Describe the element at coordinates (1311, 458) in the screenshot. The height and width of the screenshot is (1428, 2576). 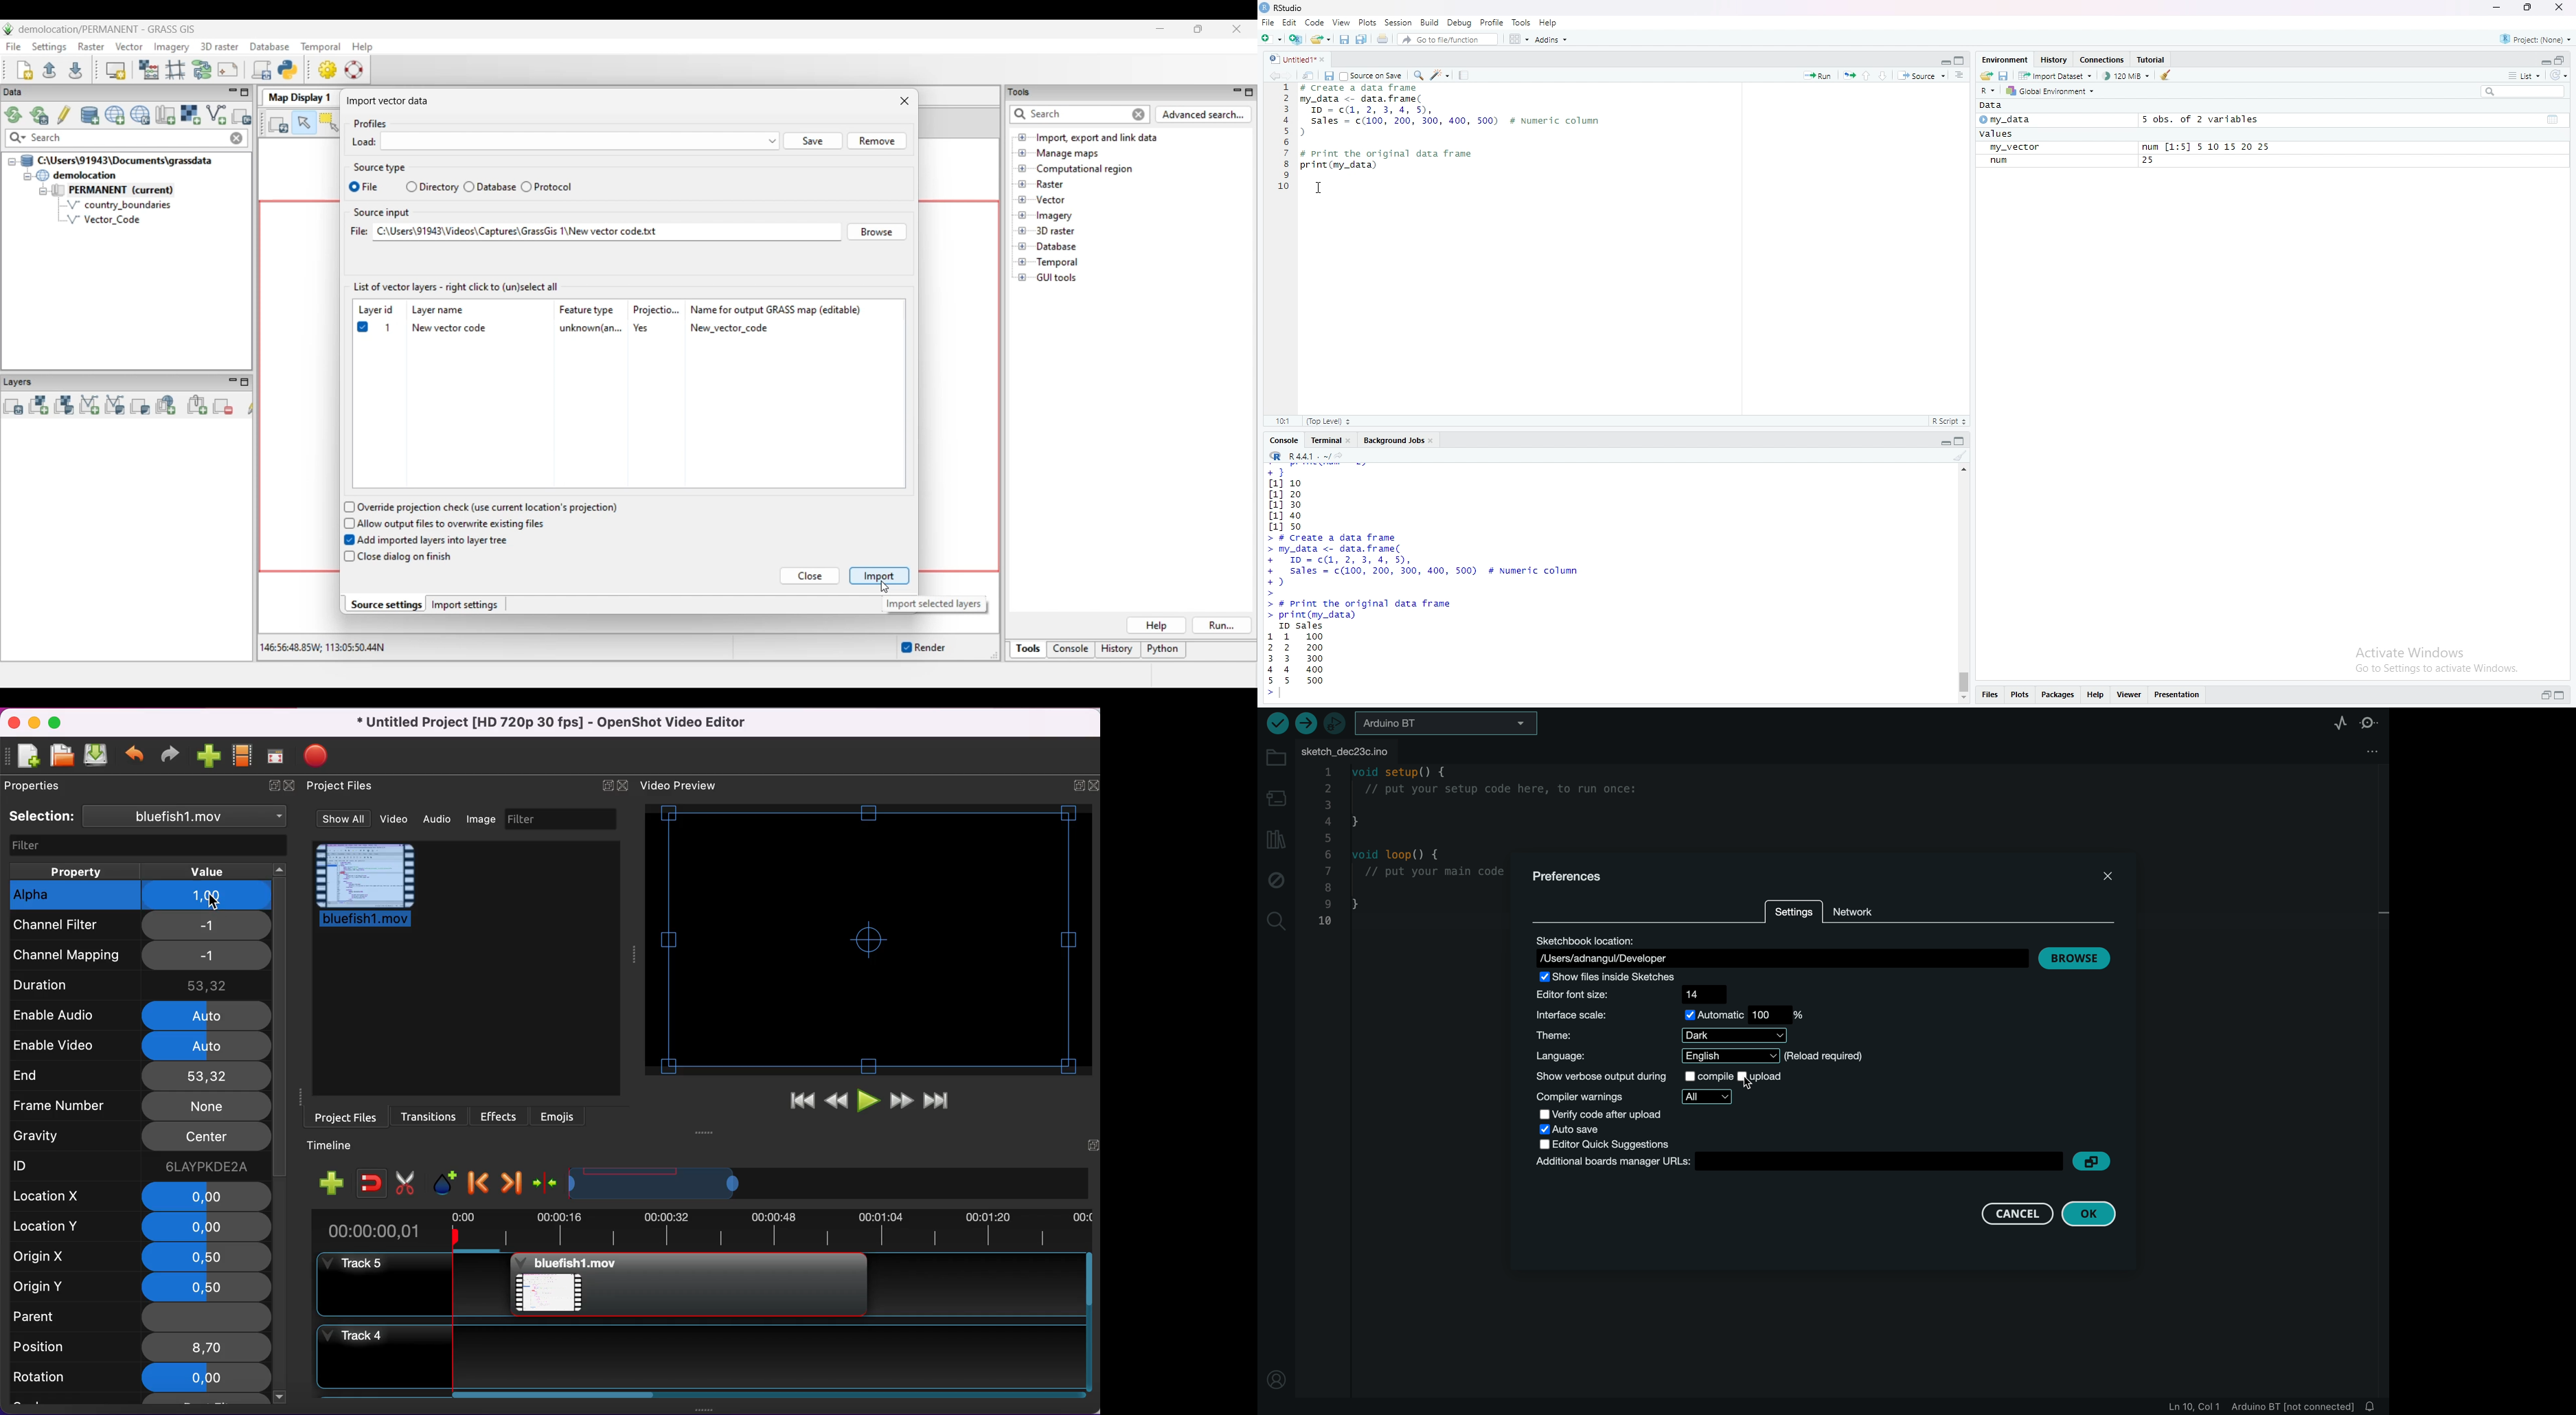
I see `R4.4.1 . ~/` at that location.